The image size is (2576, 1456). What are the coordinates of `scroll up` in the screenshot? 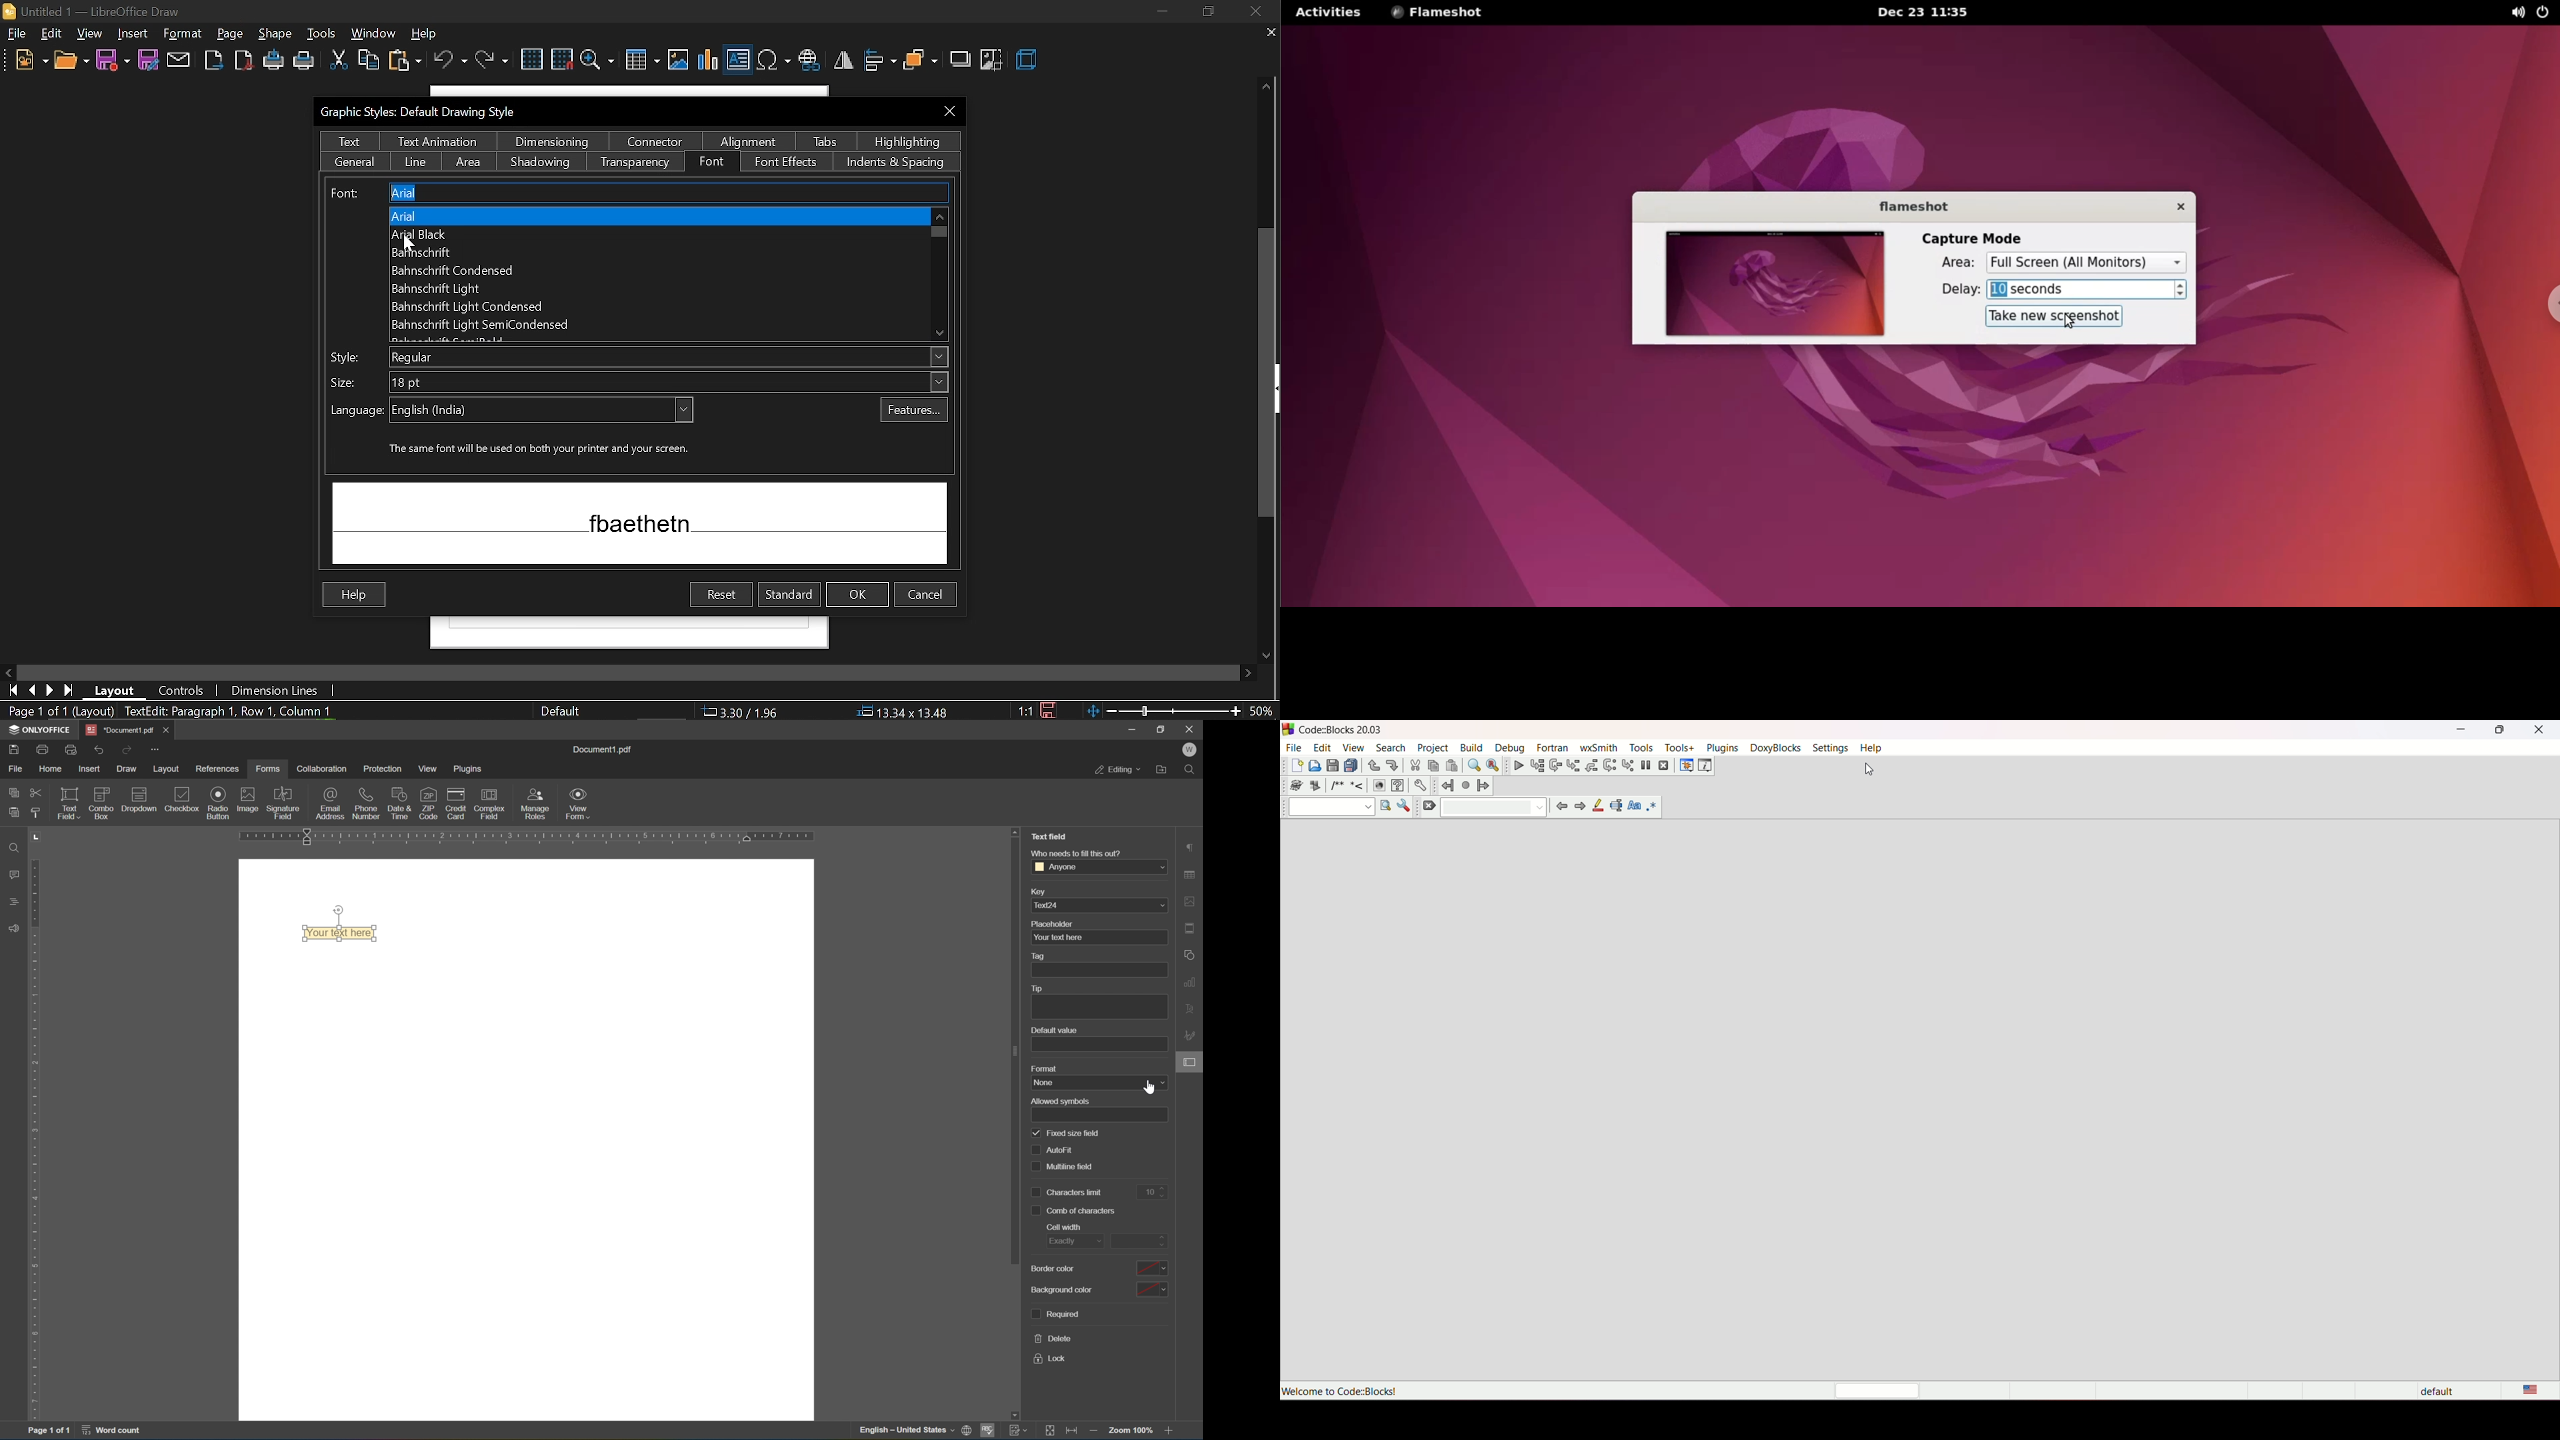 It's located at (1015, 830).